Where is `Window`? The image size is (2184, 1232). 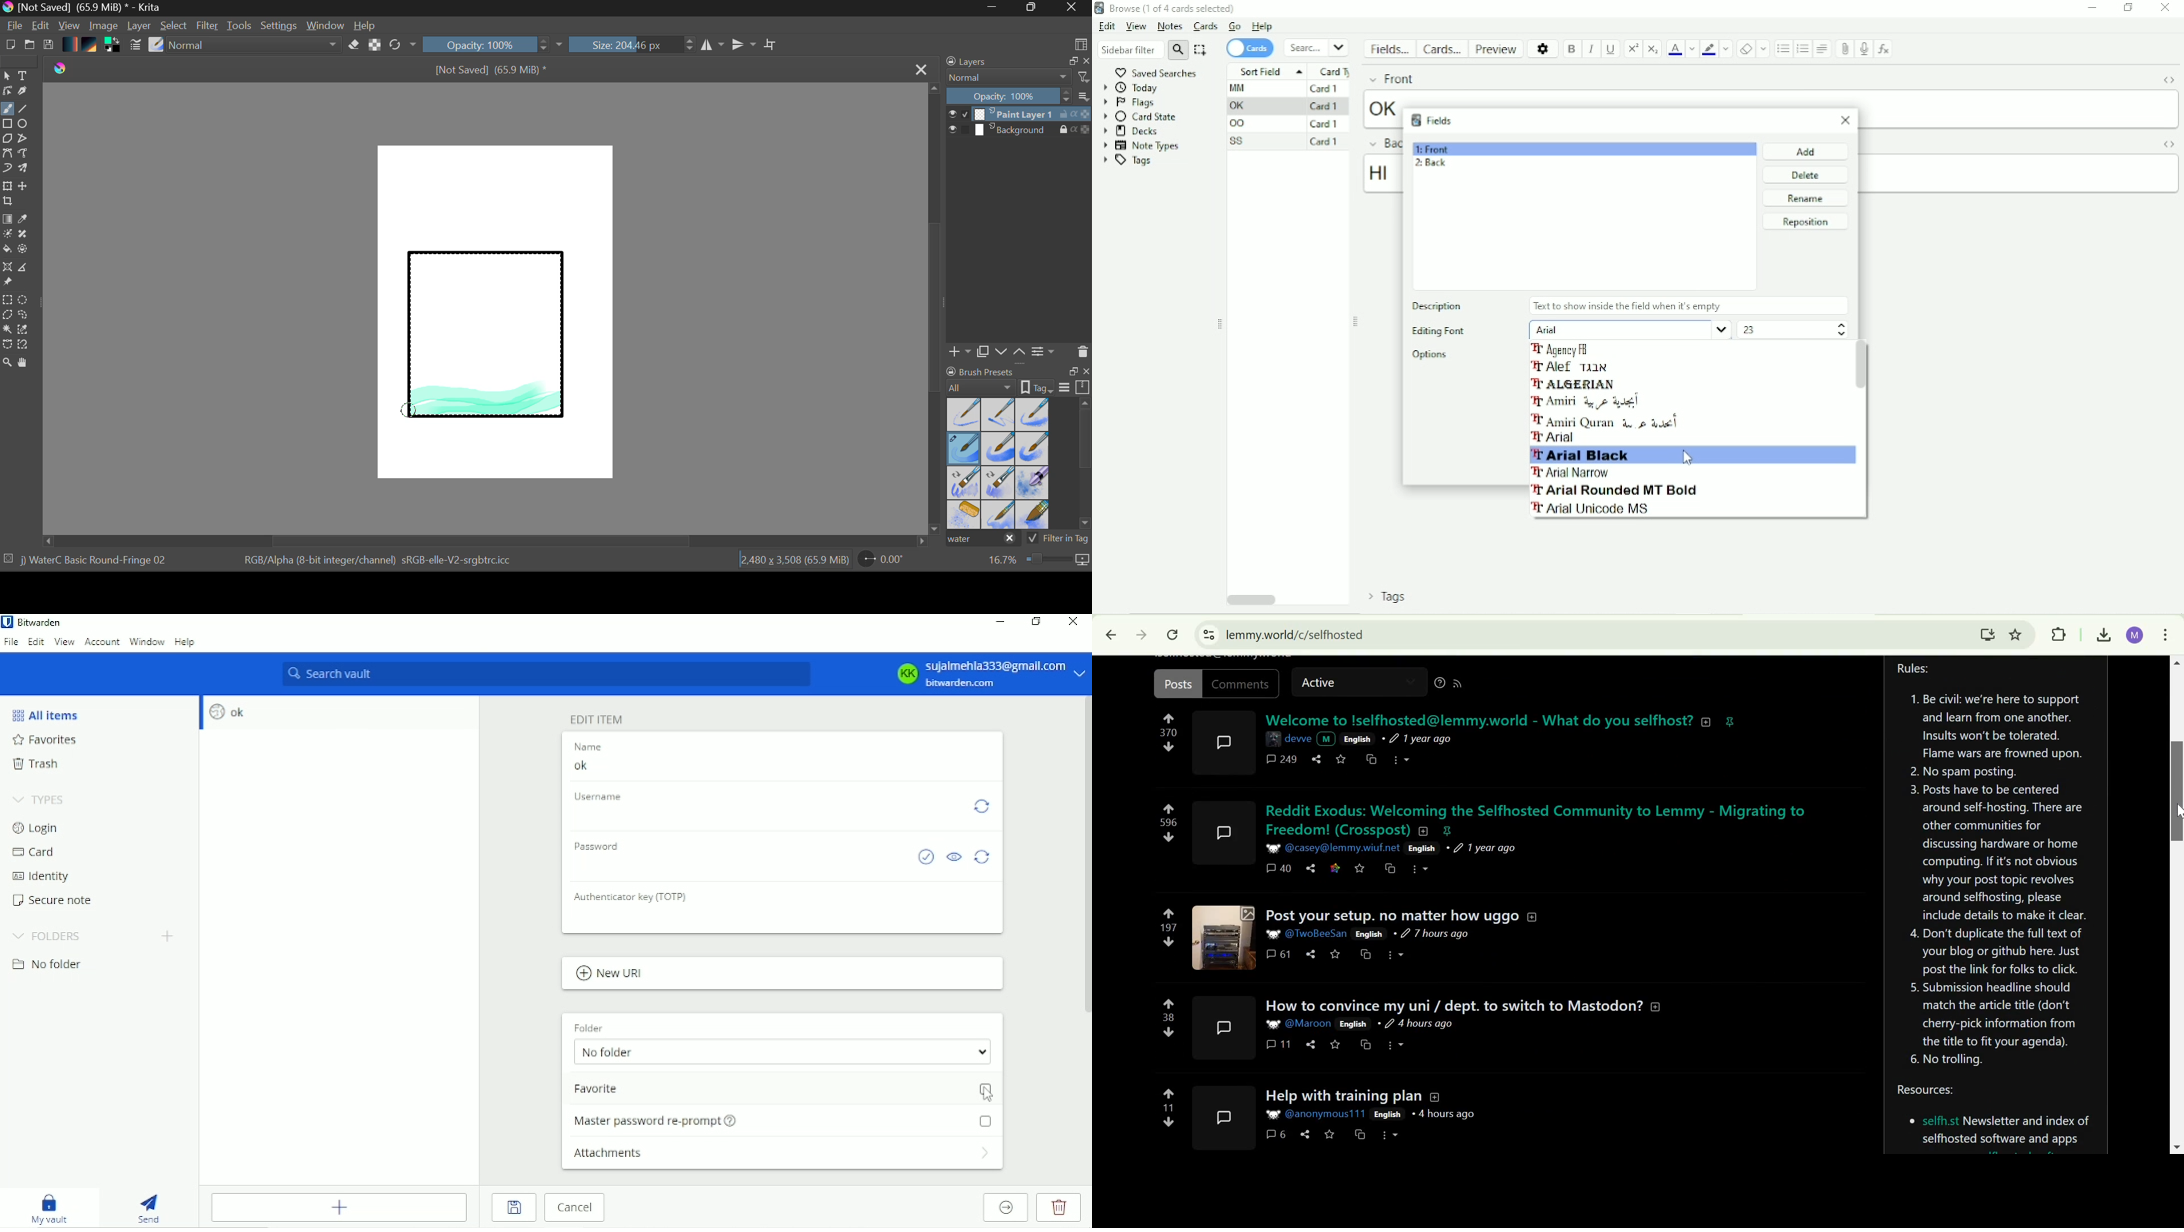
Window is located at coordinates (146, 642).